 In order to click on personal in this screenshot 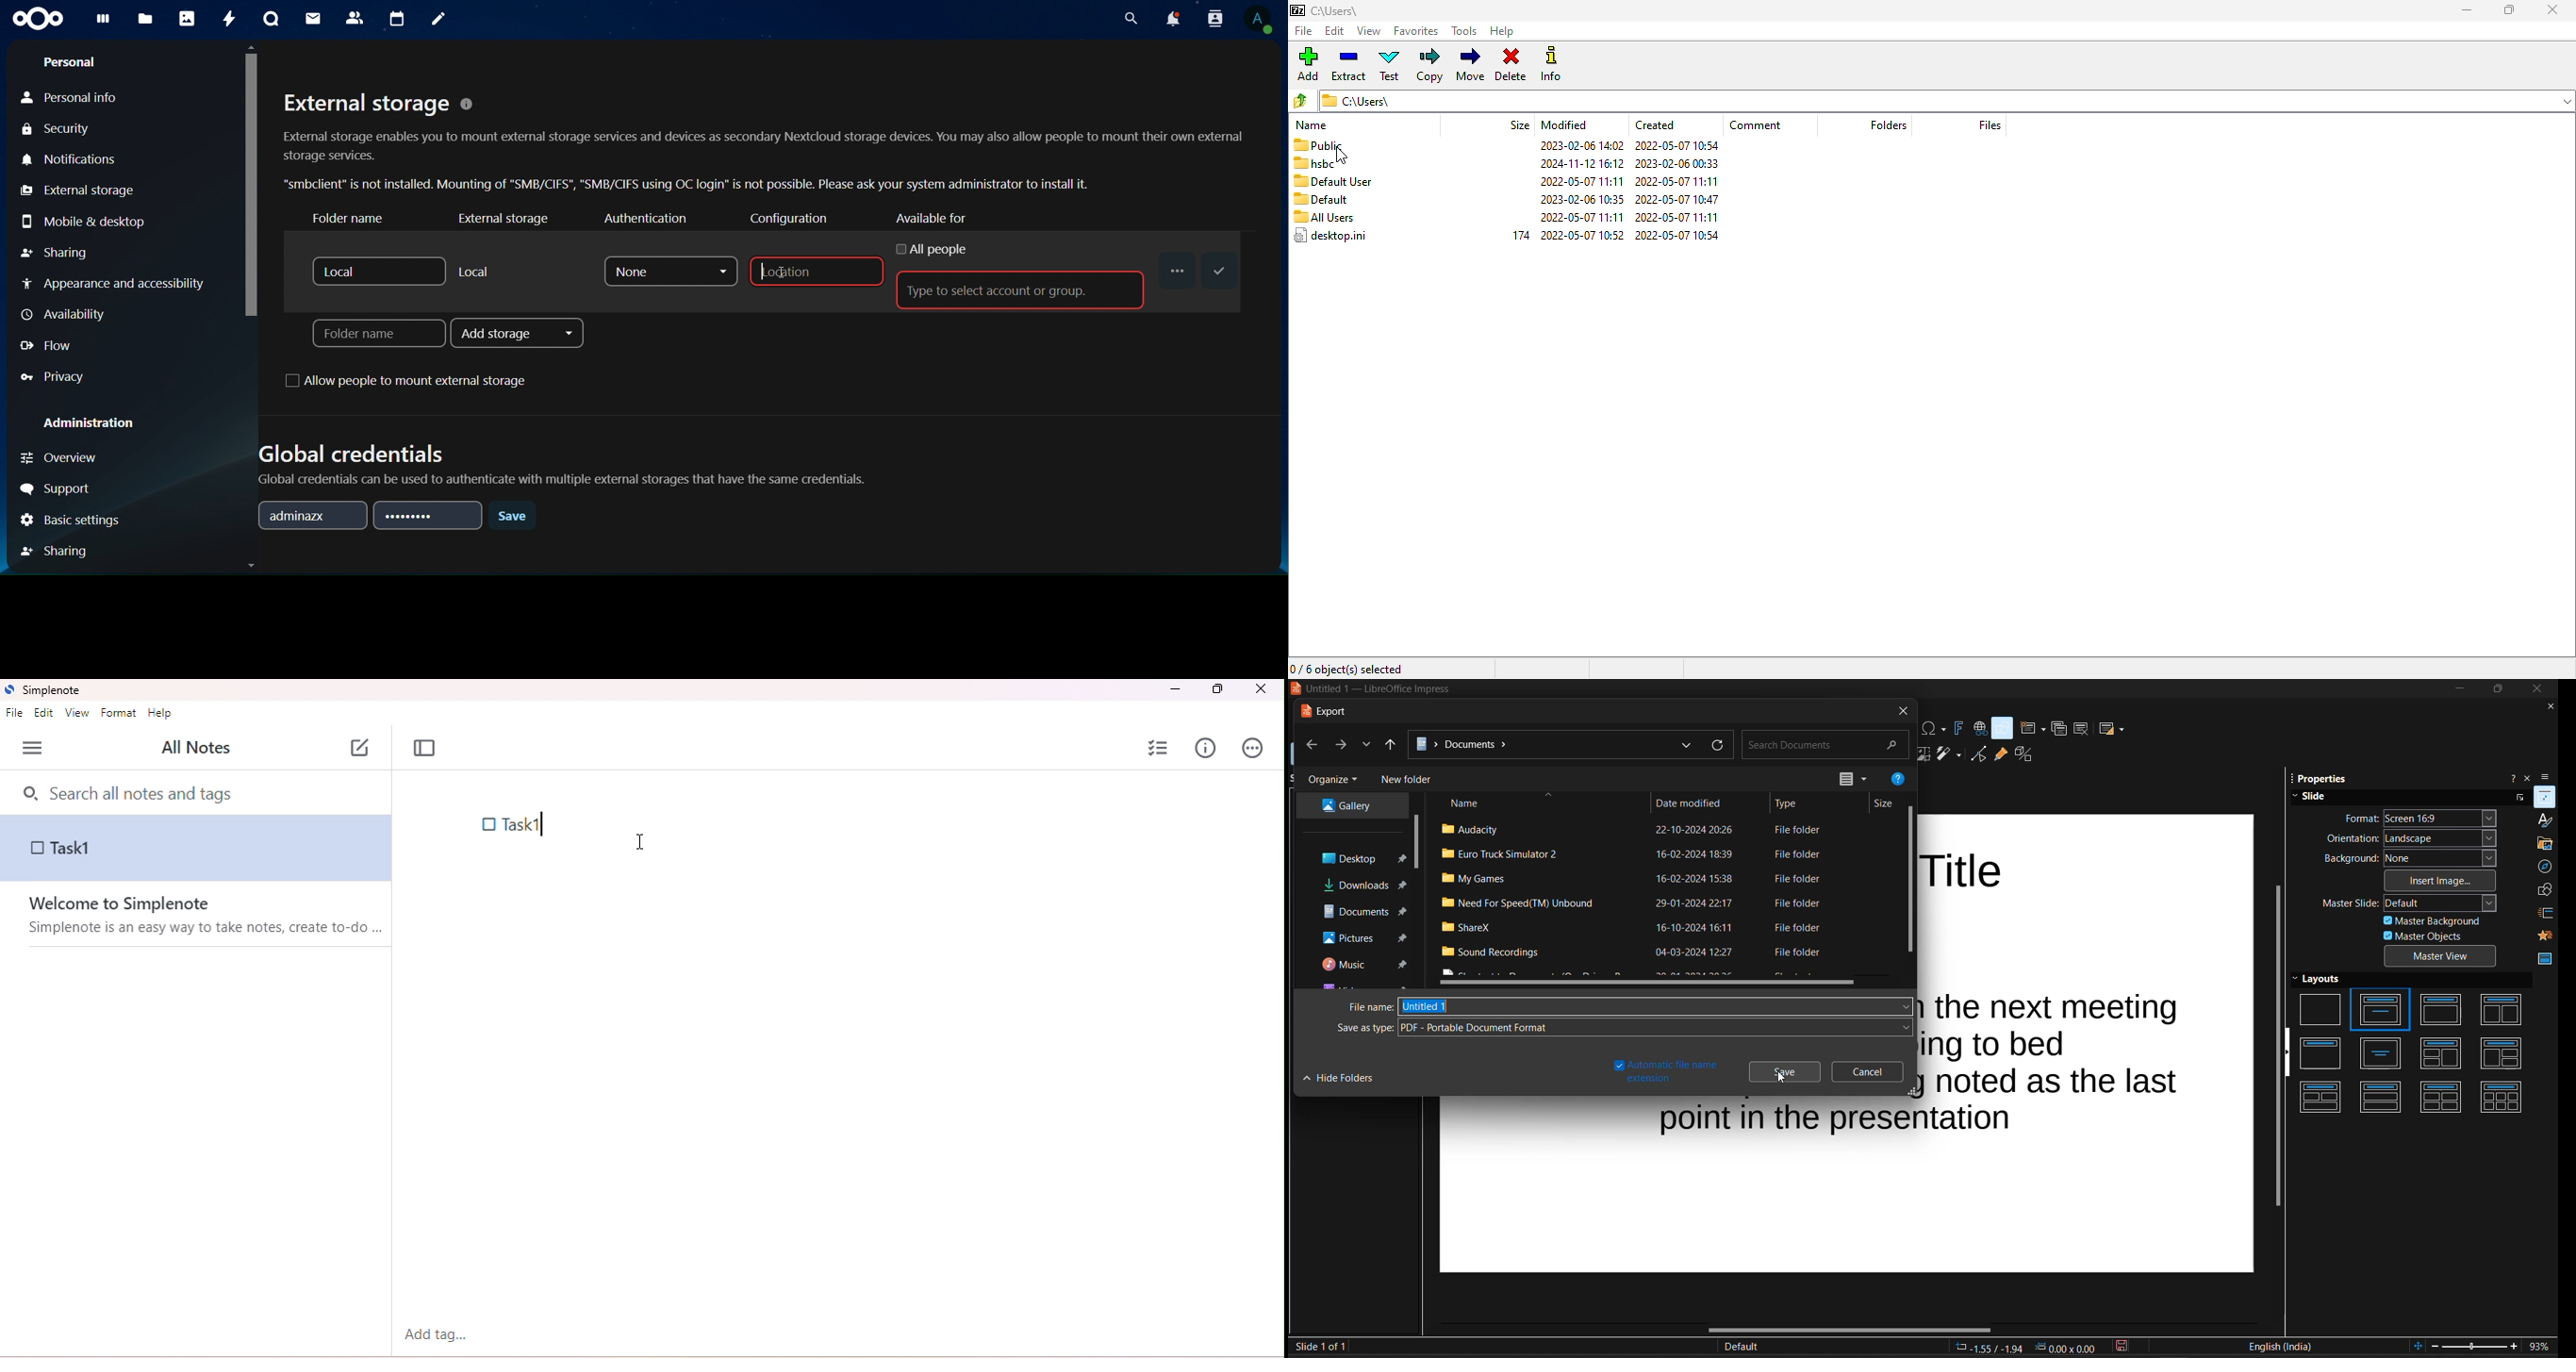, I will do `click(72, 60)`.